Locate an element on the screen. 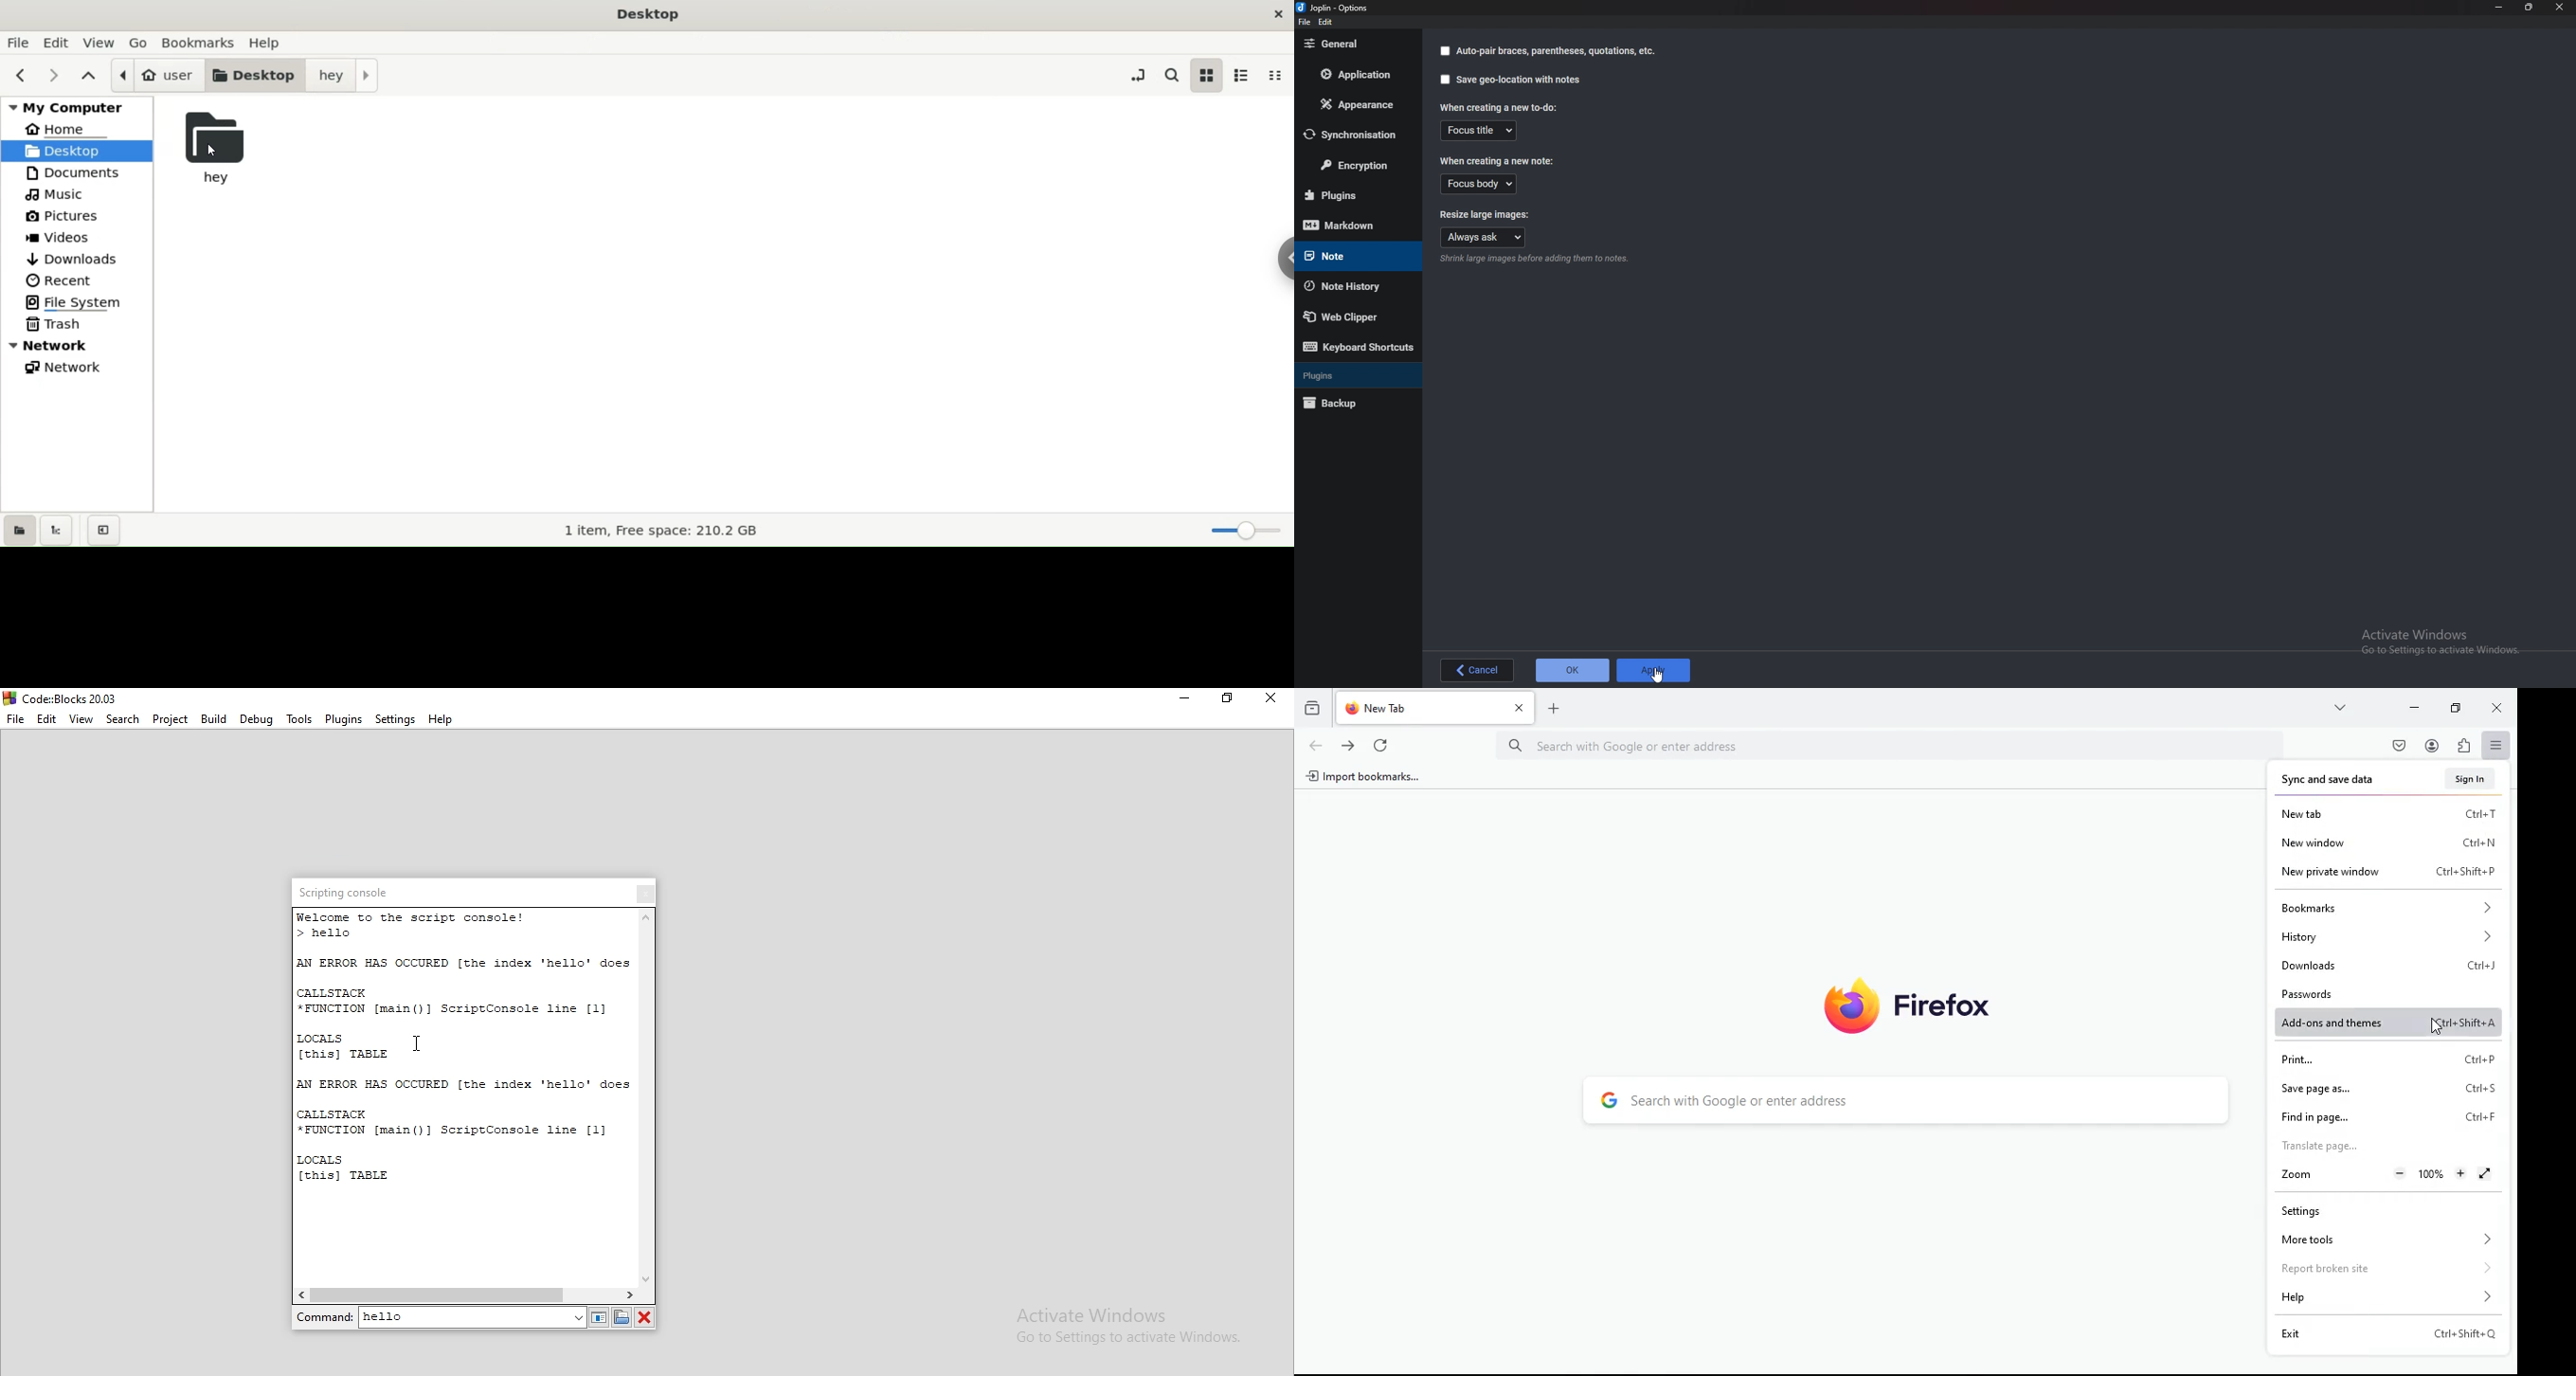 The width and height of the screenshot is (2576, 1400). find in page is located at coordinates (2384, 1115).